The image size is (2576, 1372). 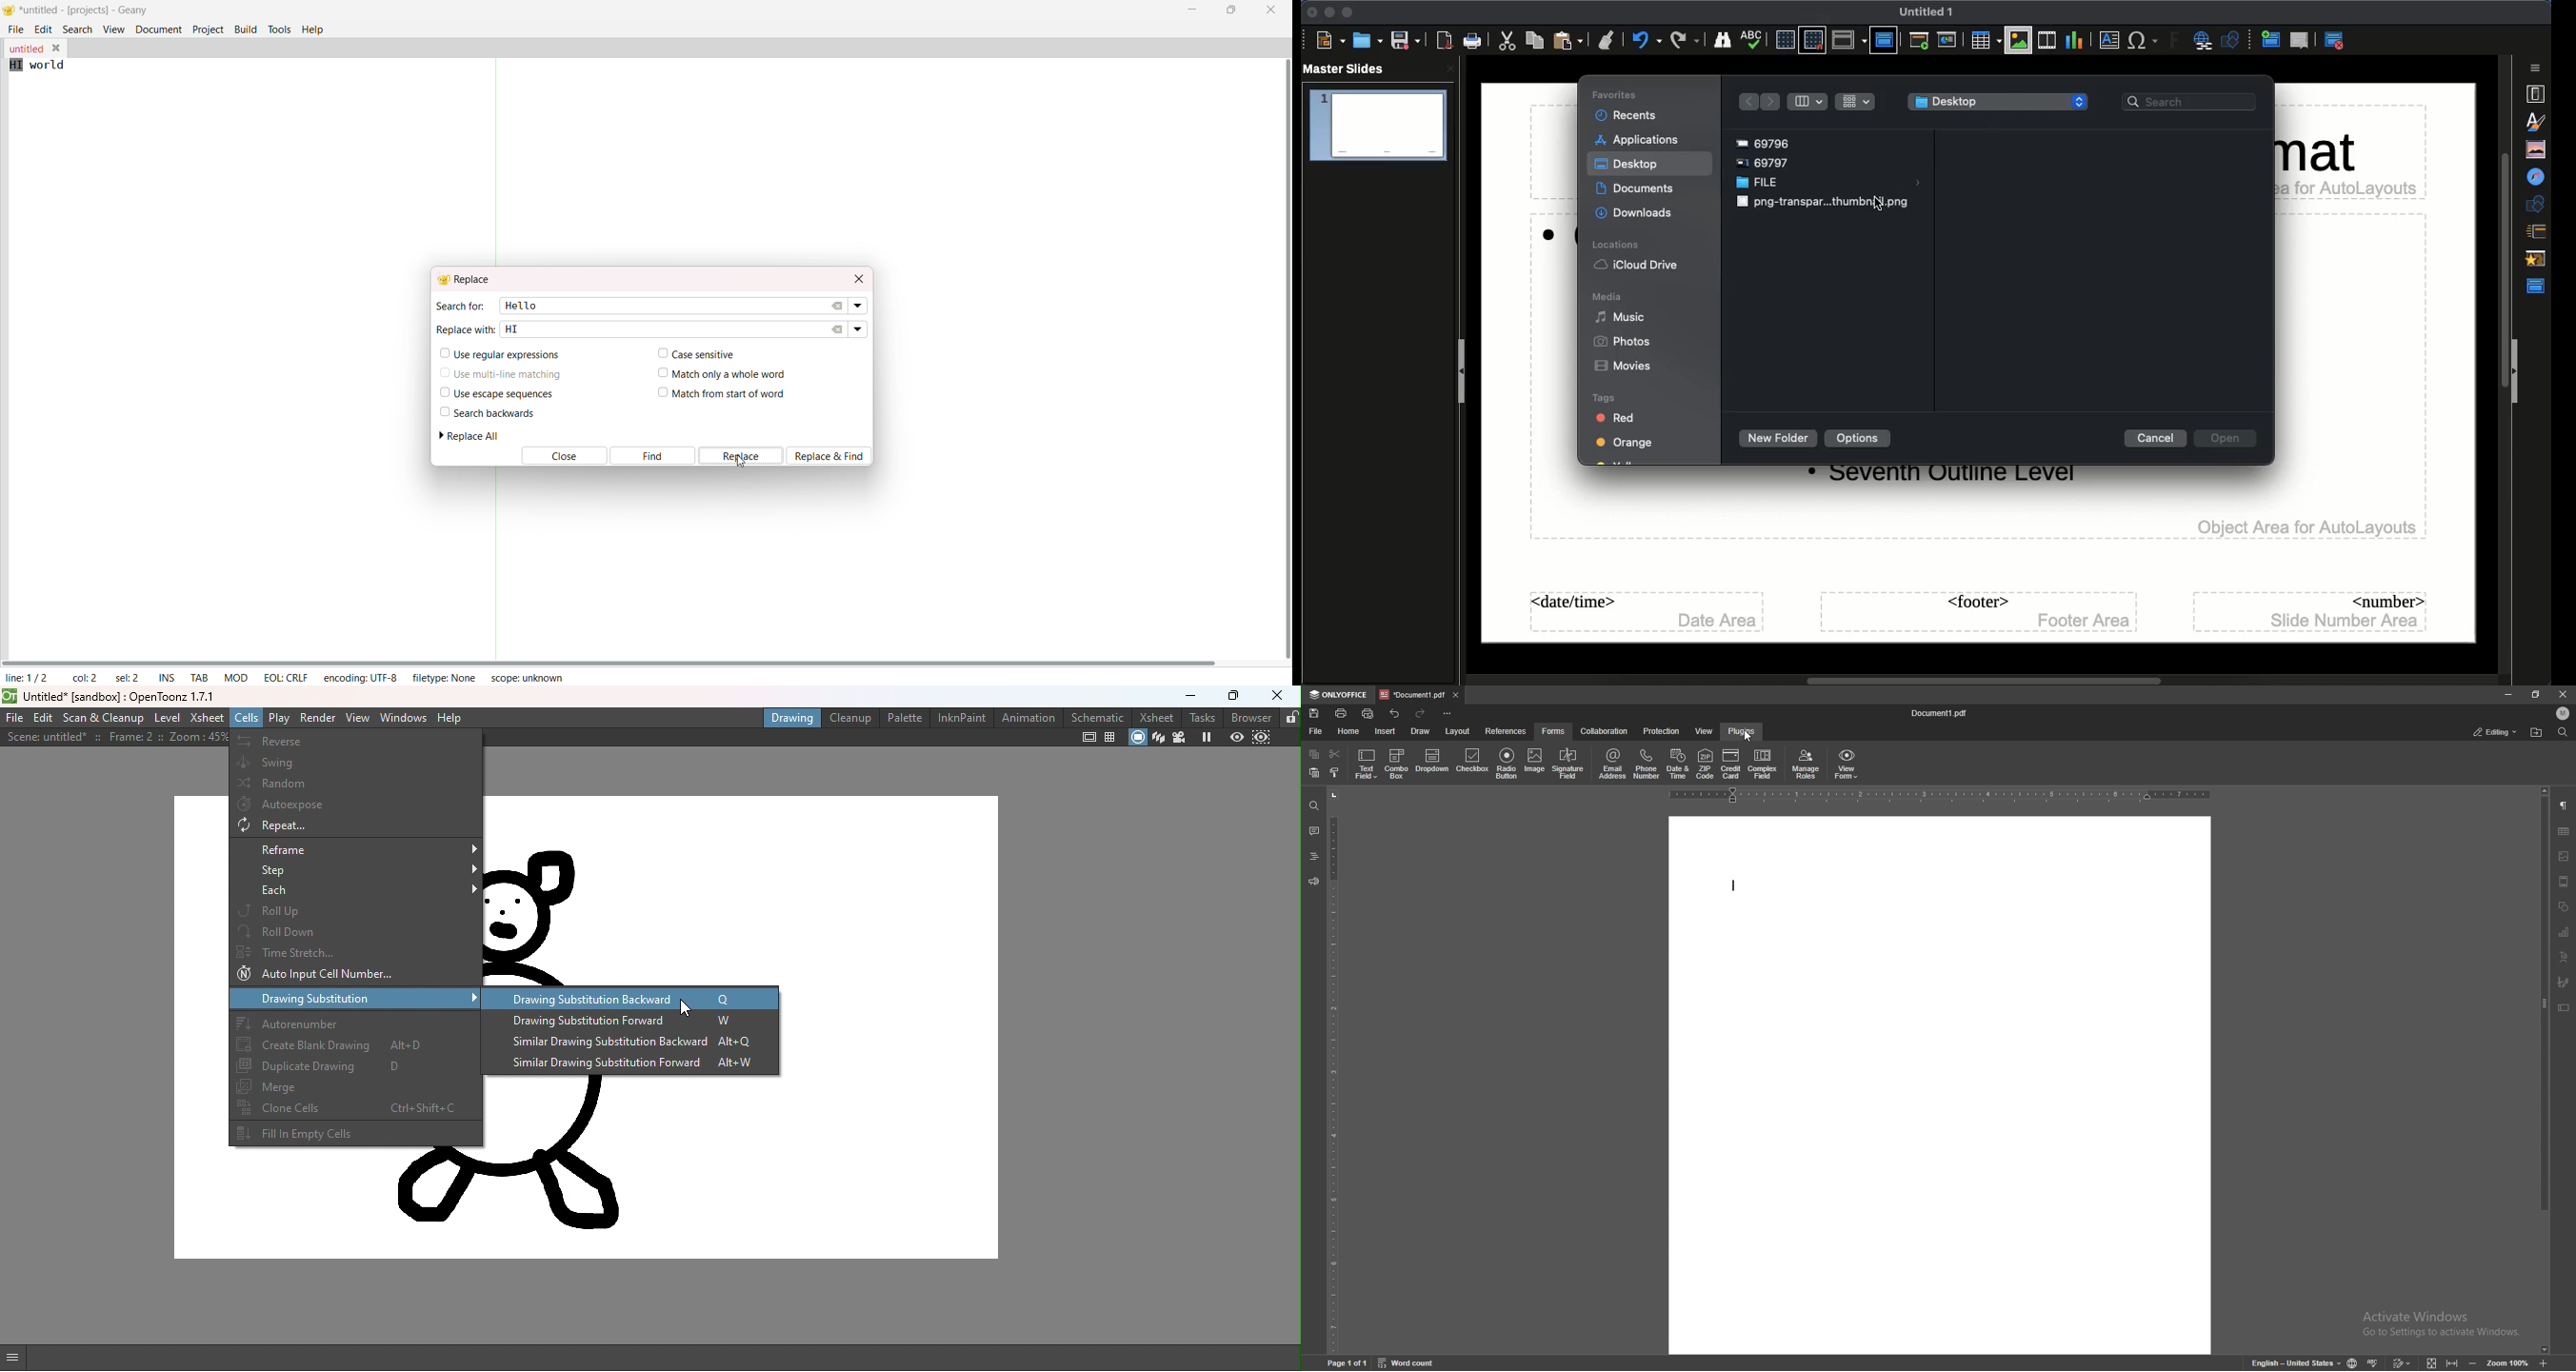 I want to click on Column, so click(x=1808, y=102).